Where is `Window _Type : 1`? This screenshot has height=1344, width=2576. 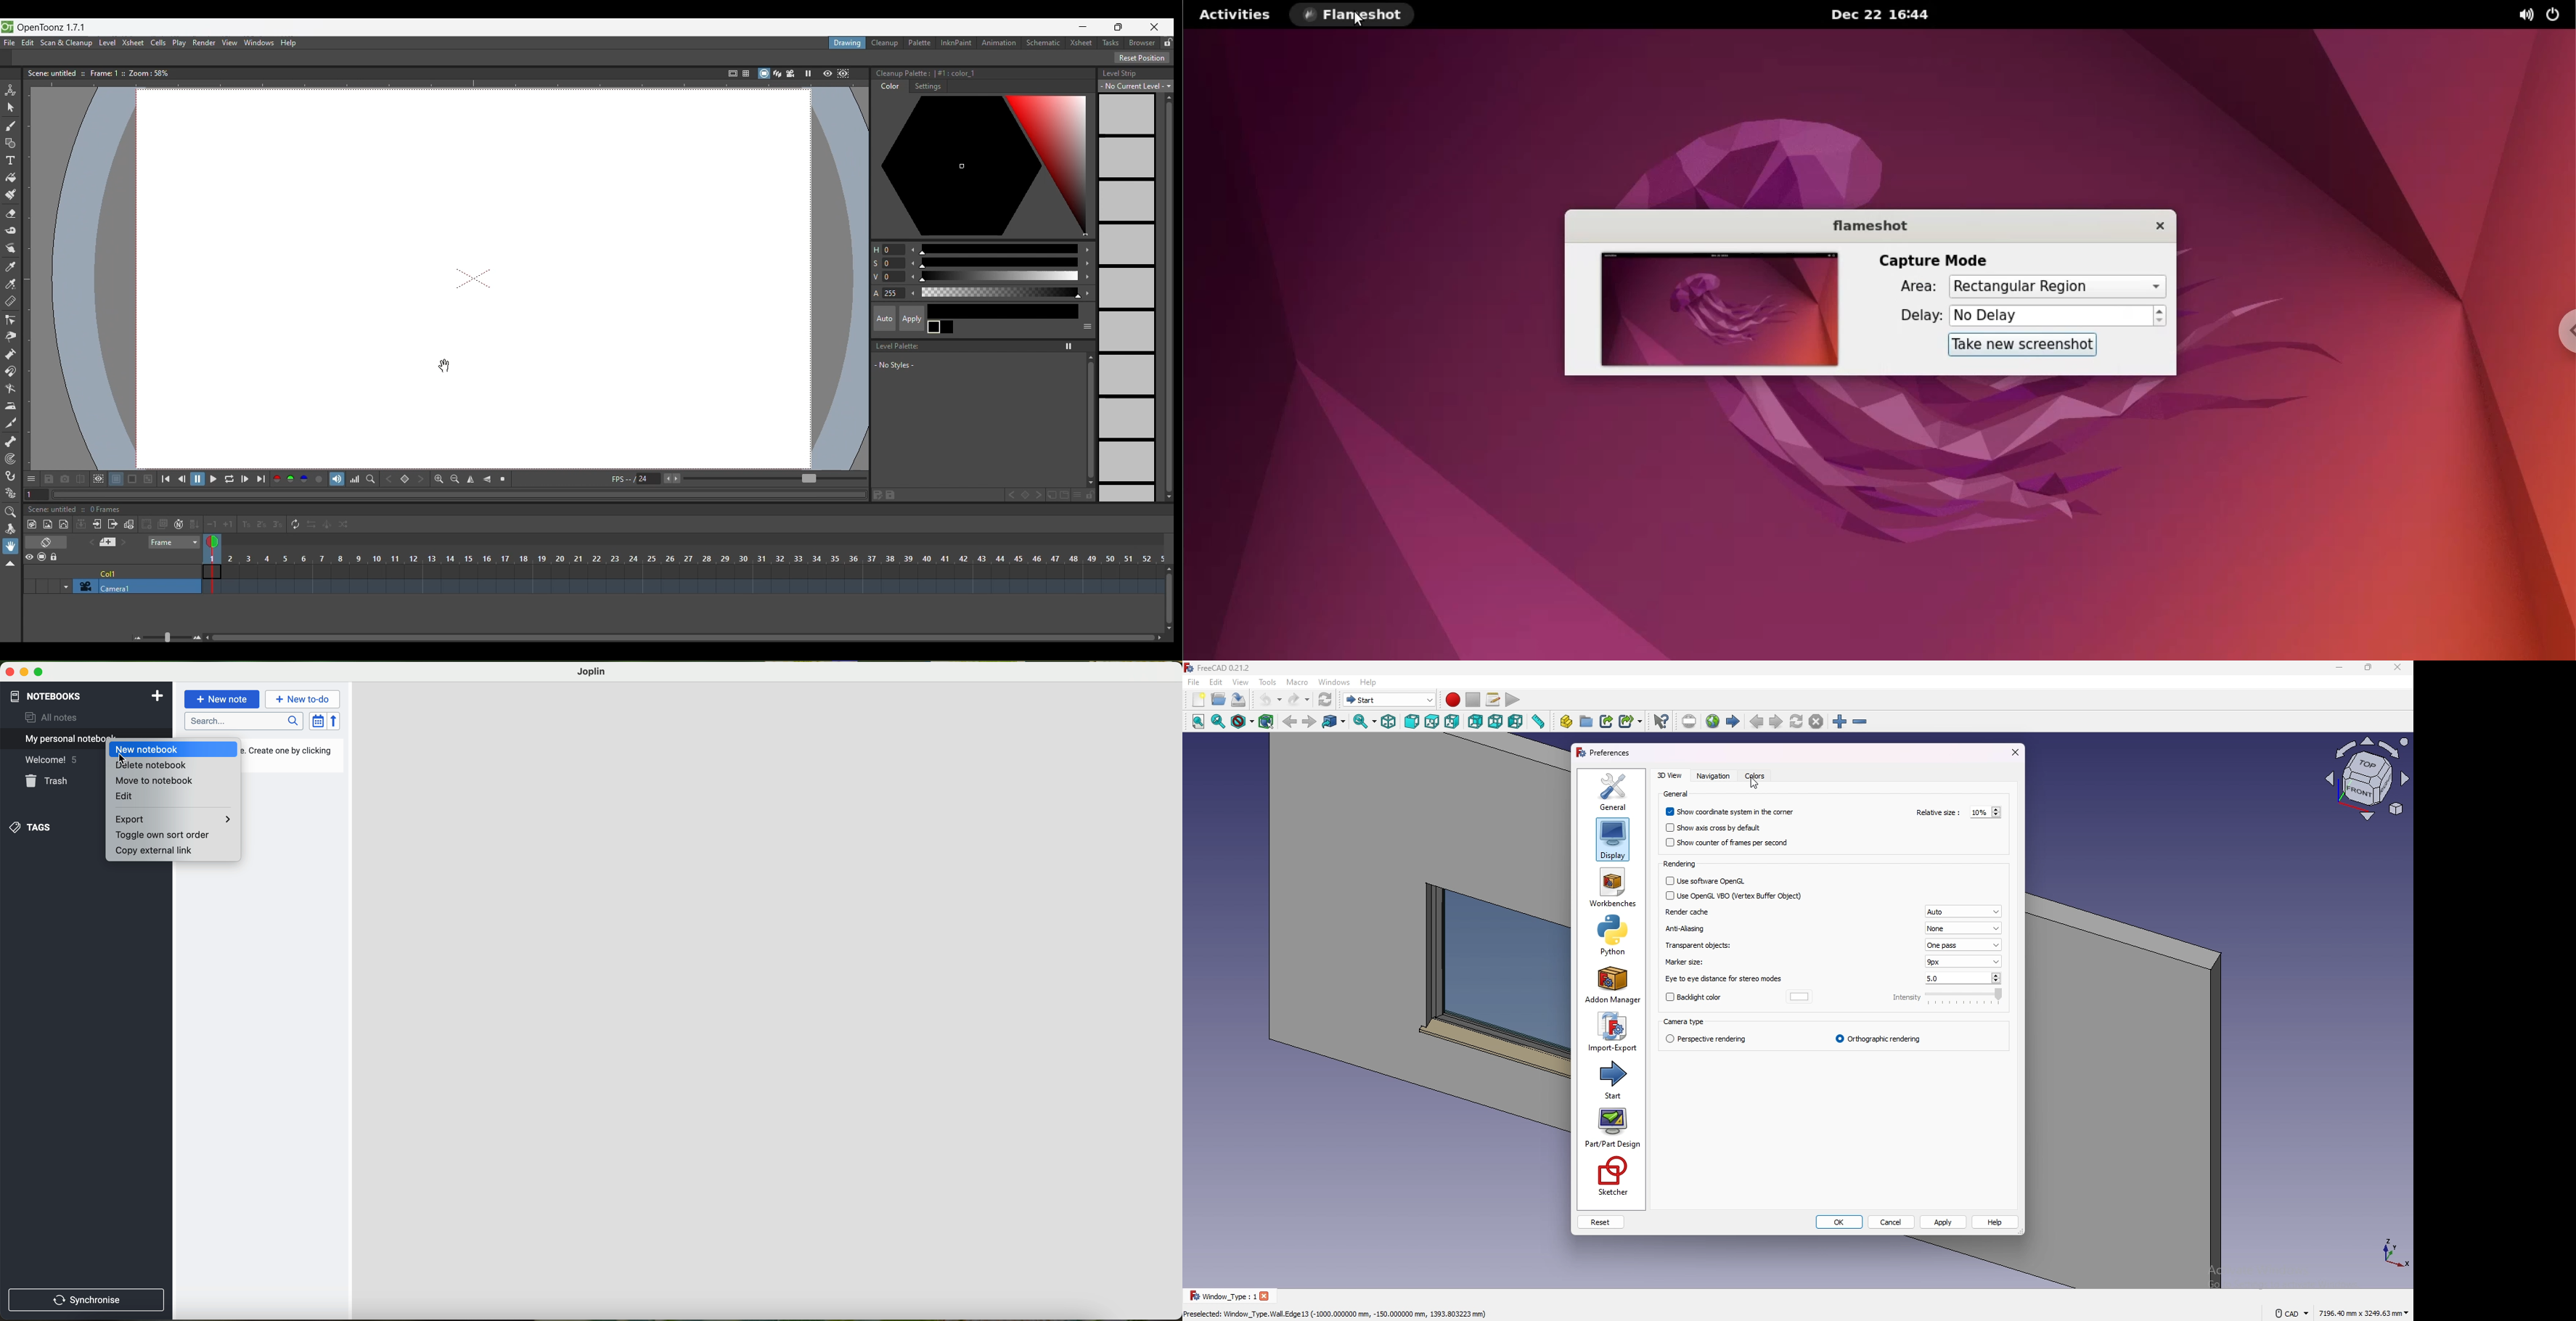 Window _Type : 1 is located at coordinates (1221, 1296).